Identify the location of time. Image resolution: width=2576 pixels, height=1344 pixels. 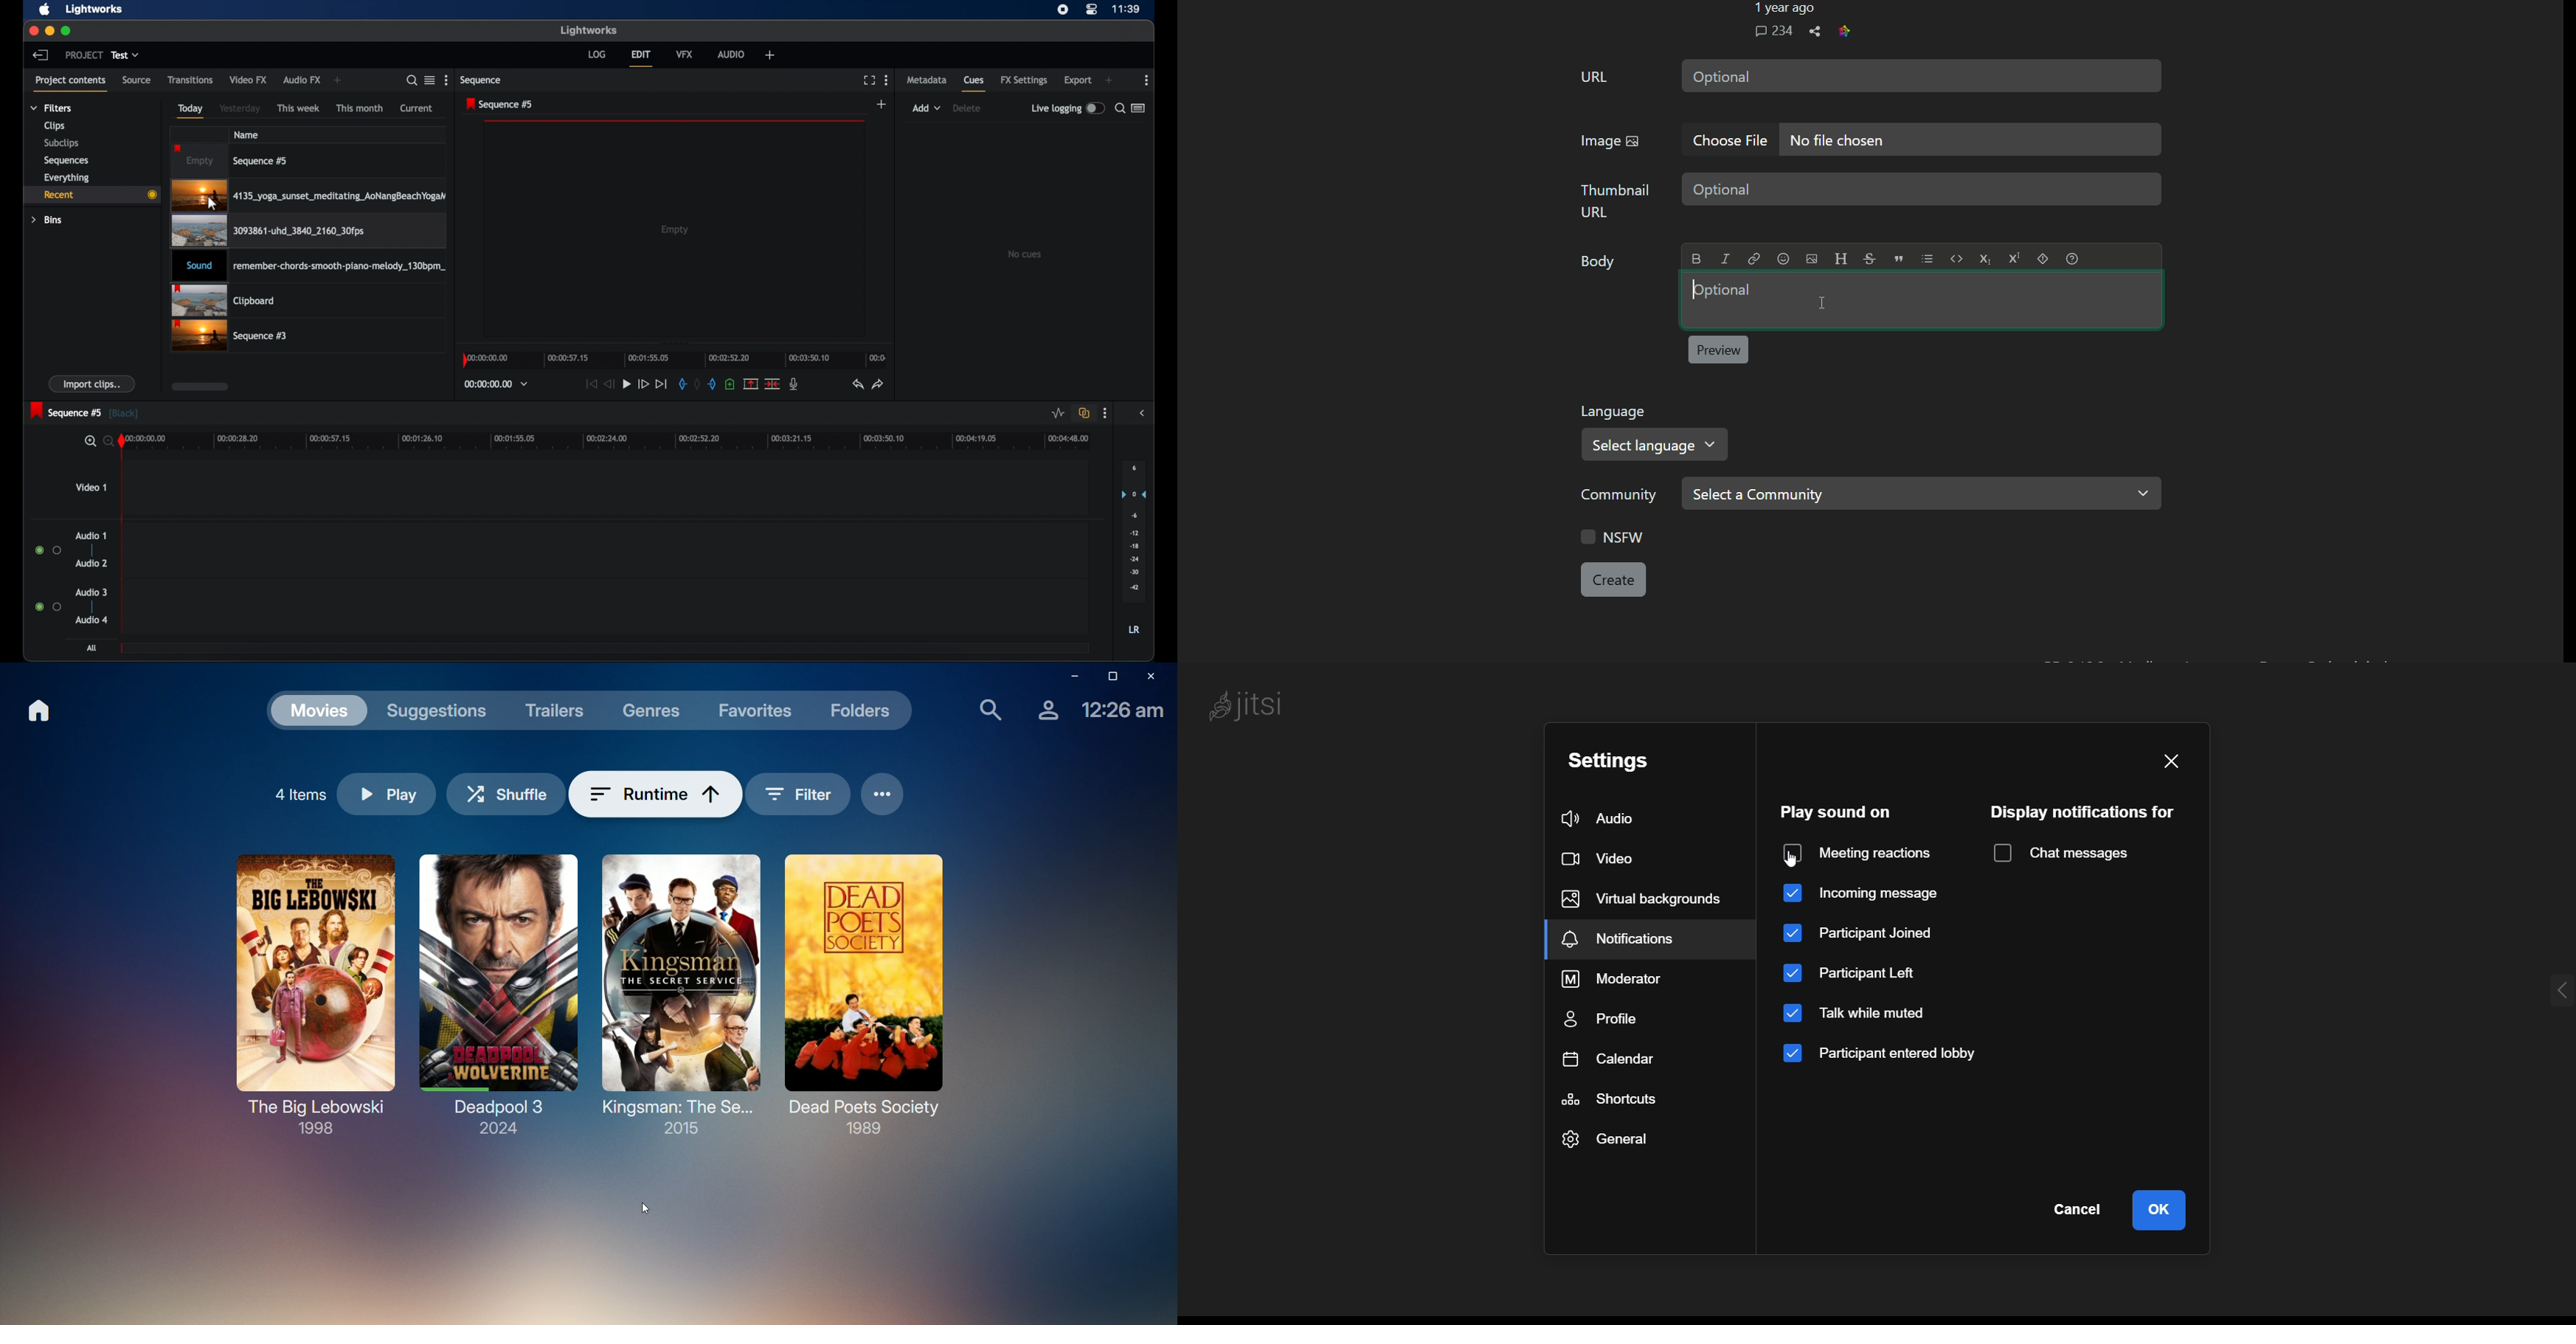
(1126, 9).